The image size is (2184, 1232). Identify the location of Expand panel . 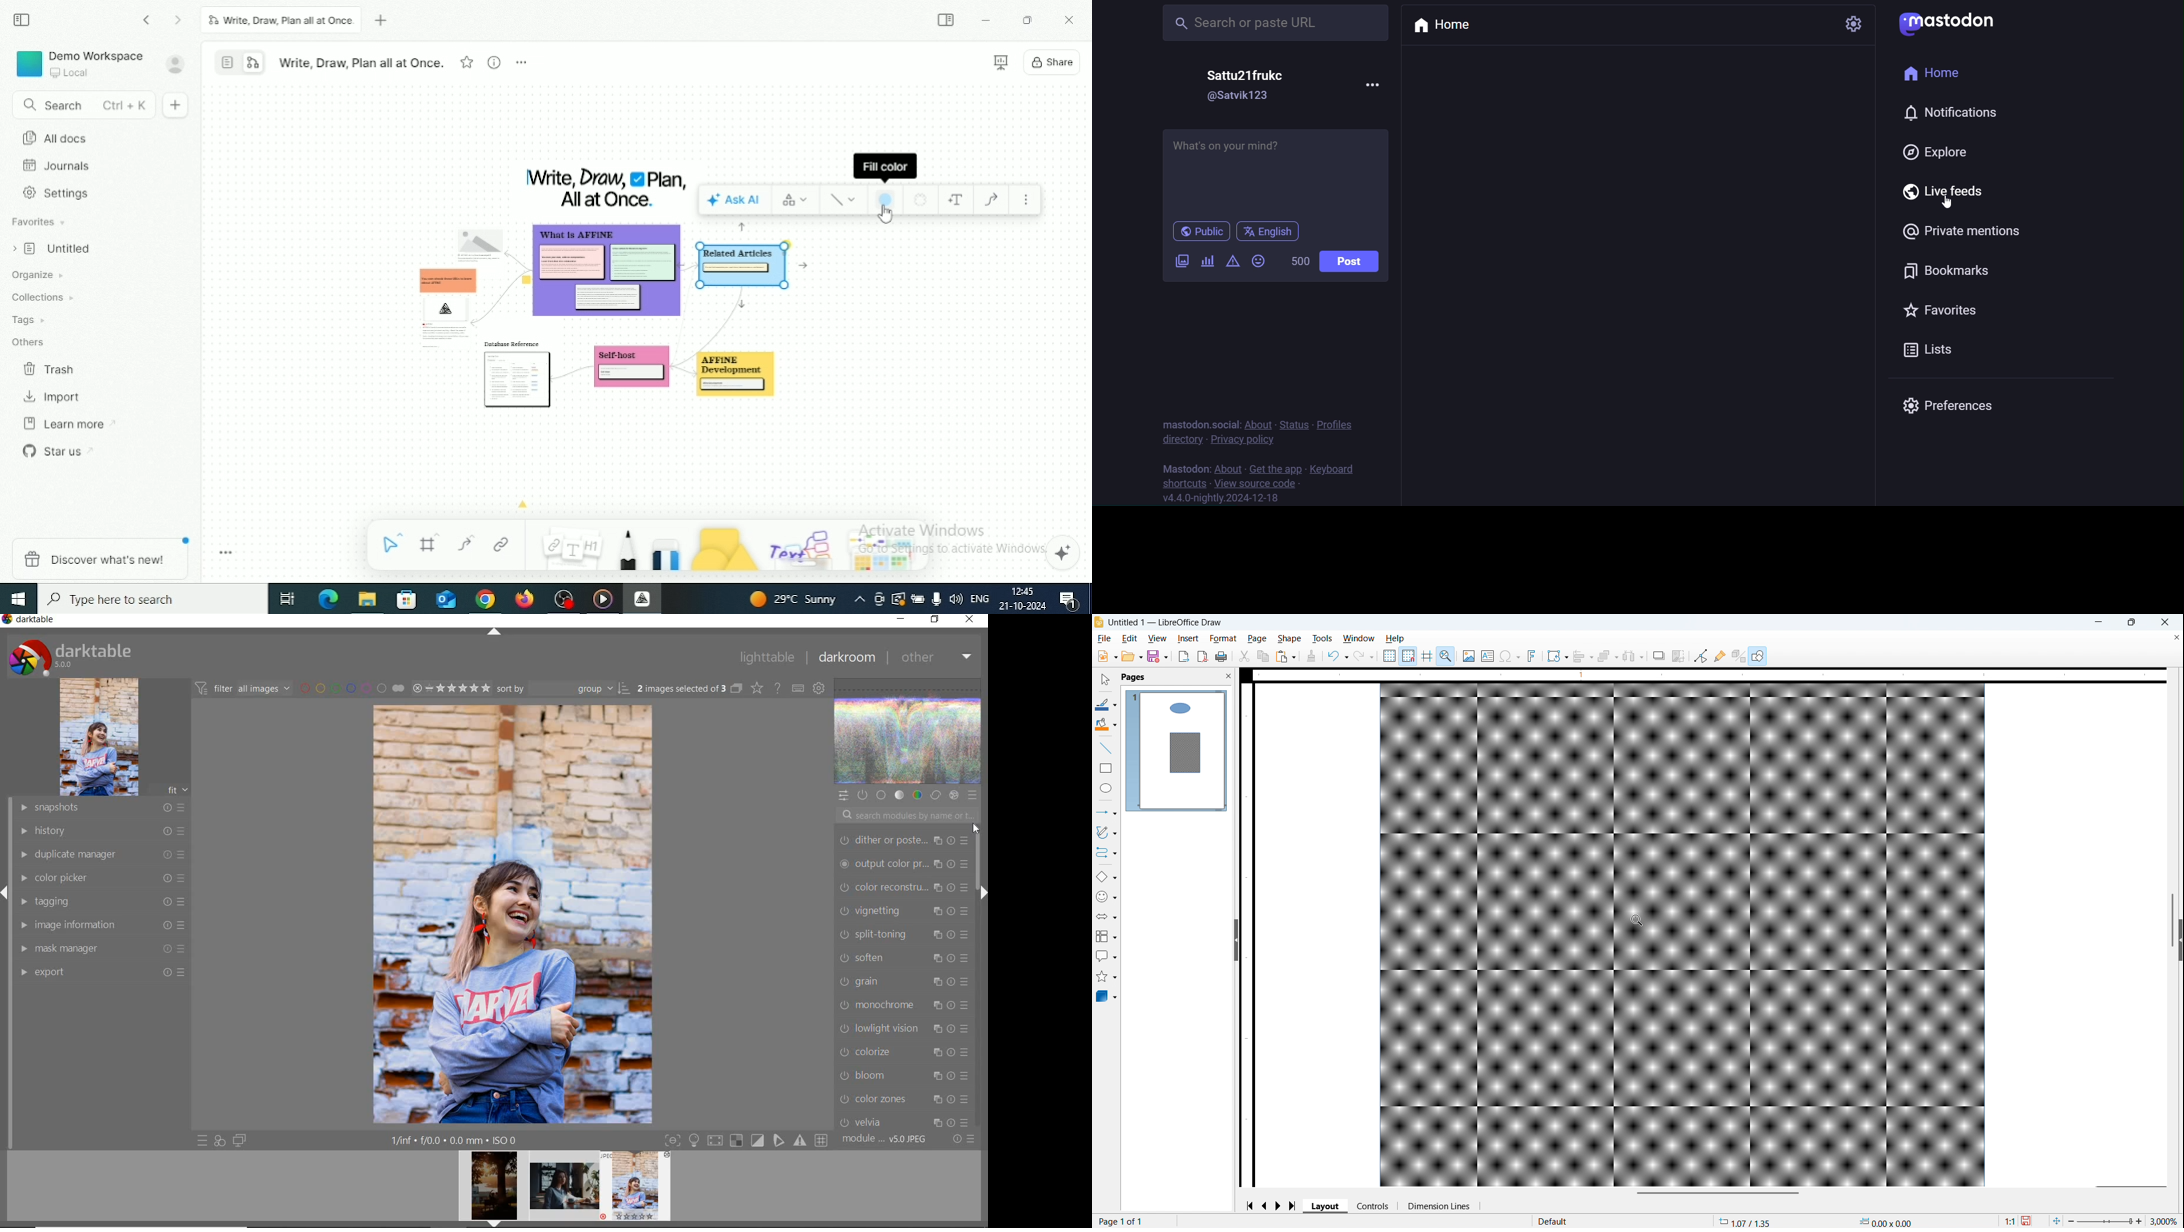
(2180, 941).